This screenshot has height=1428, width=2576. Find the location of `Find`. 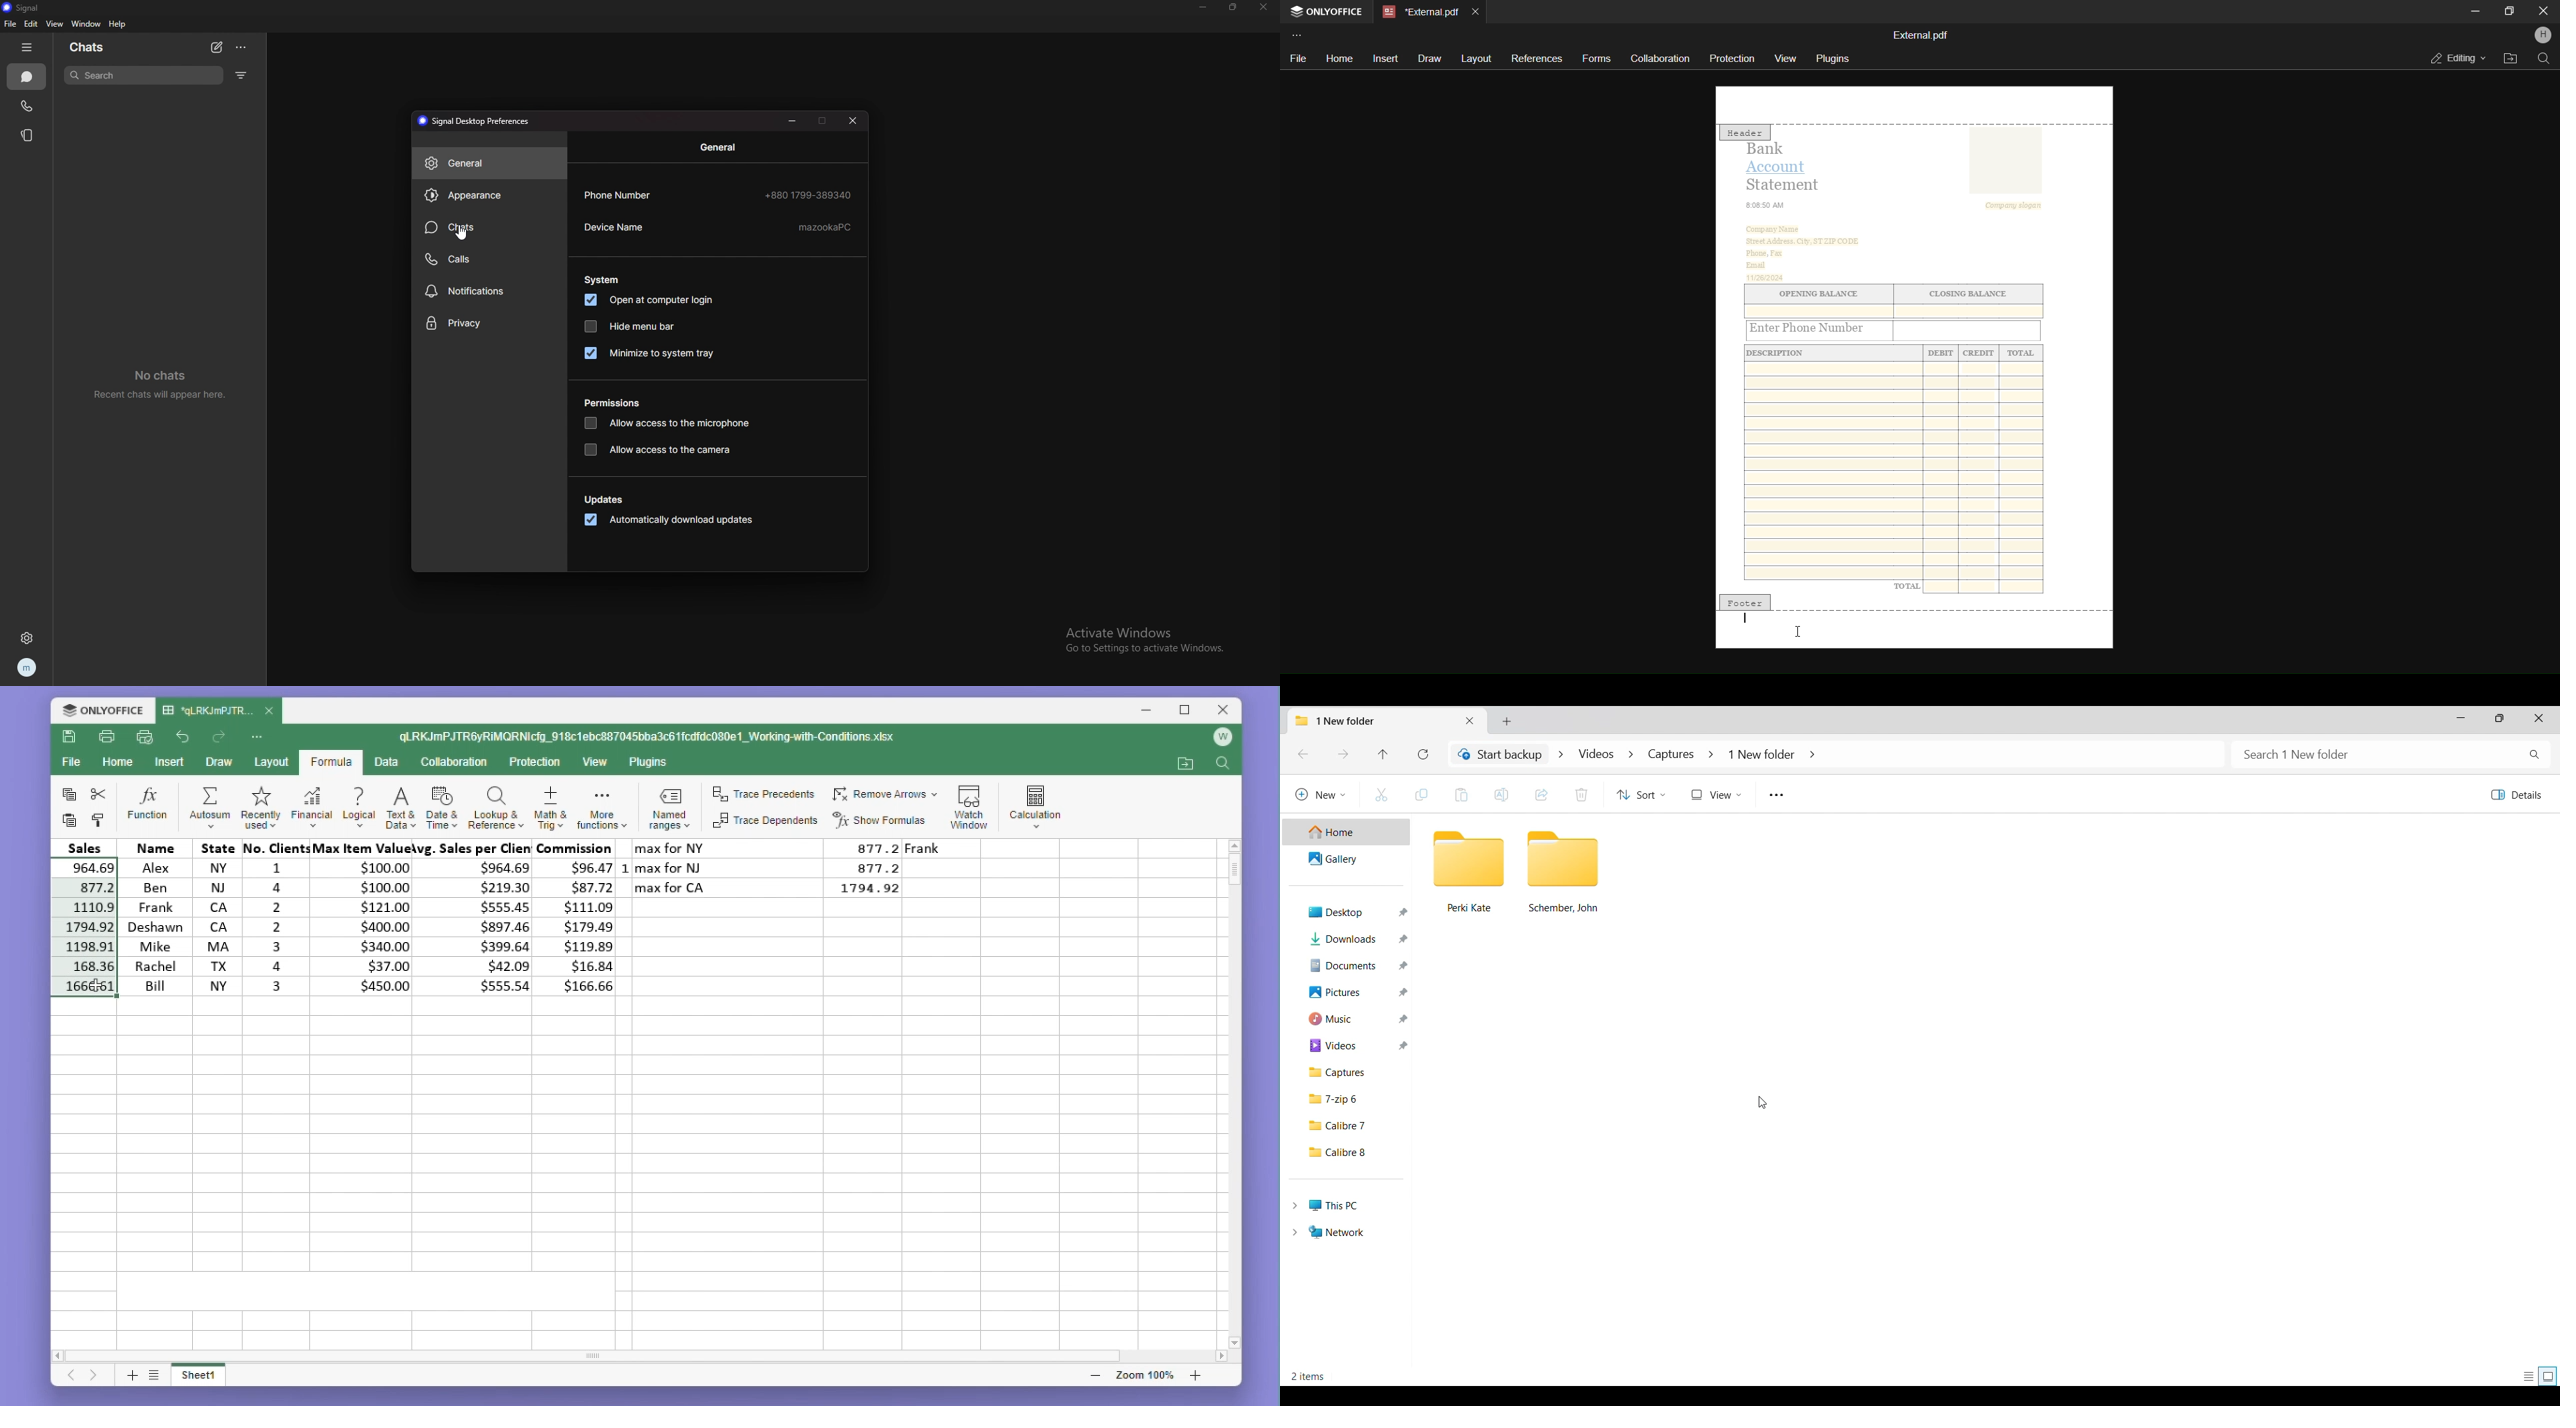

Find is located at coordinates (1222, 766).